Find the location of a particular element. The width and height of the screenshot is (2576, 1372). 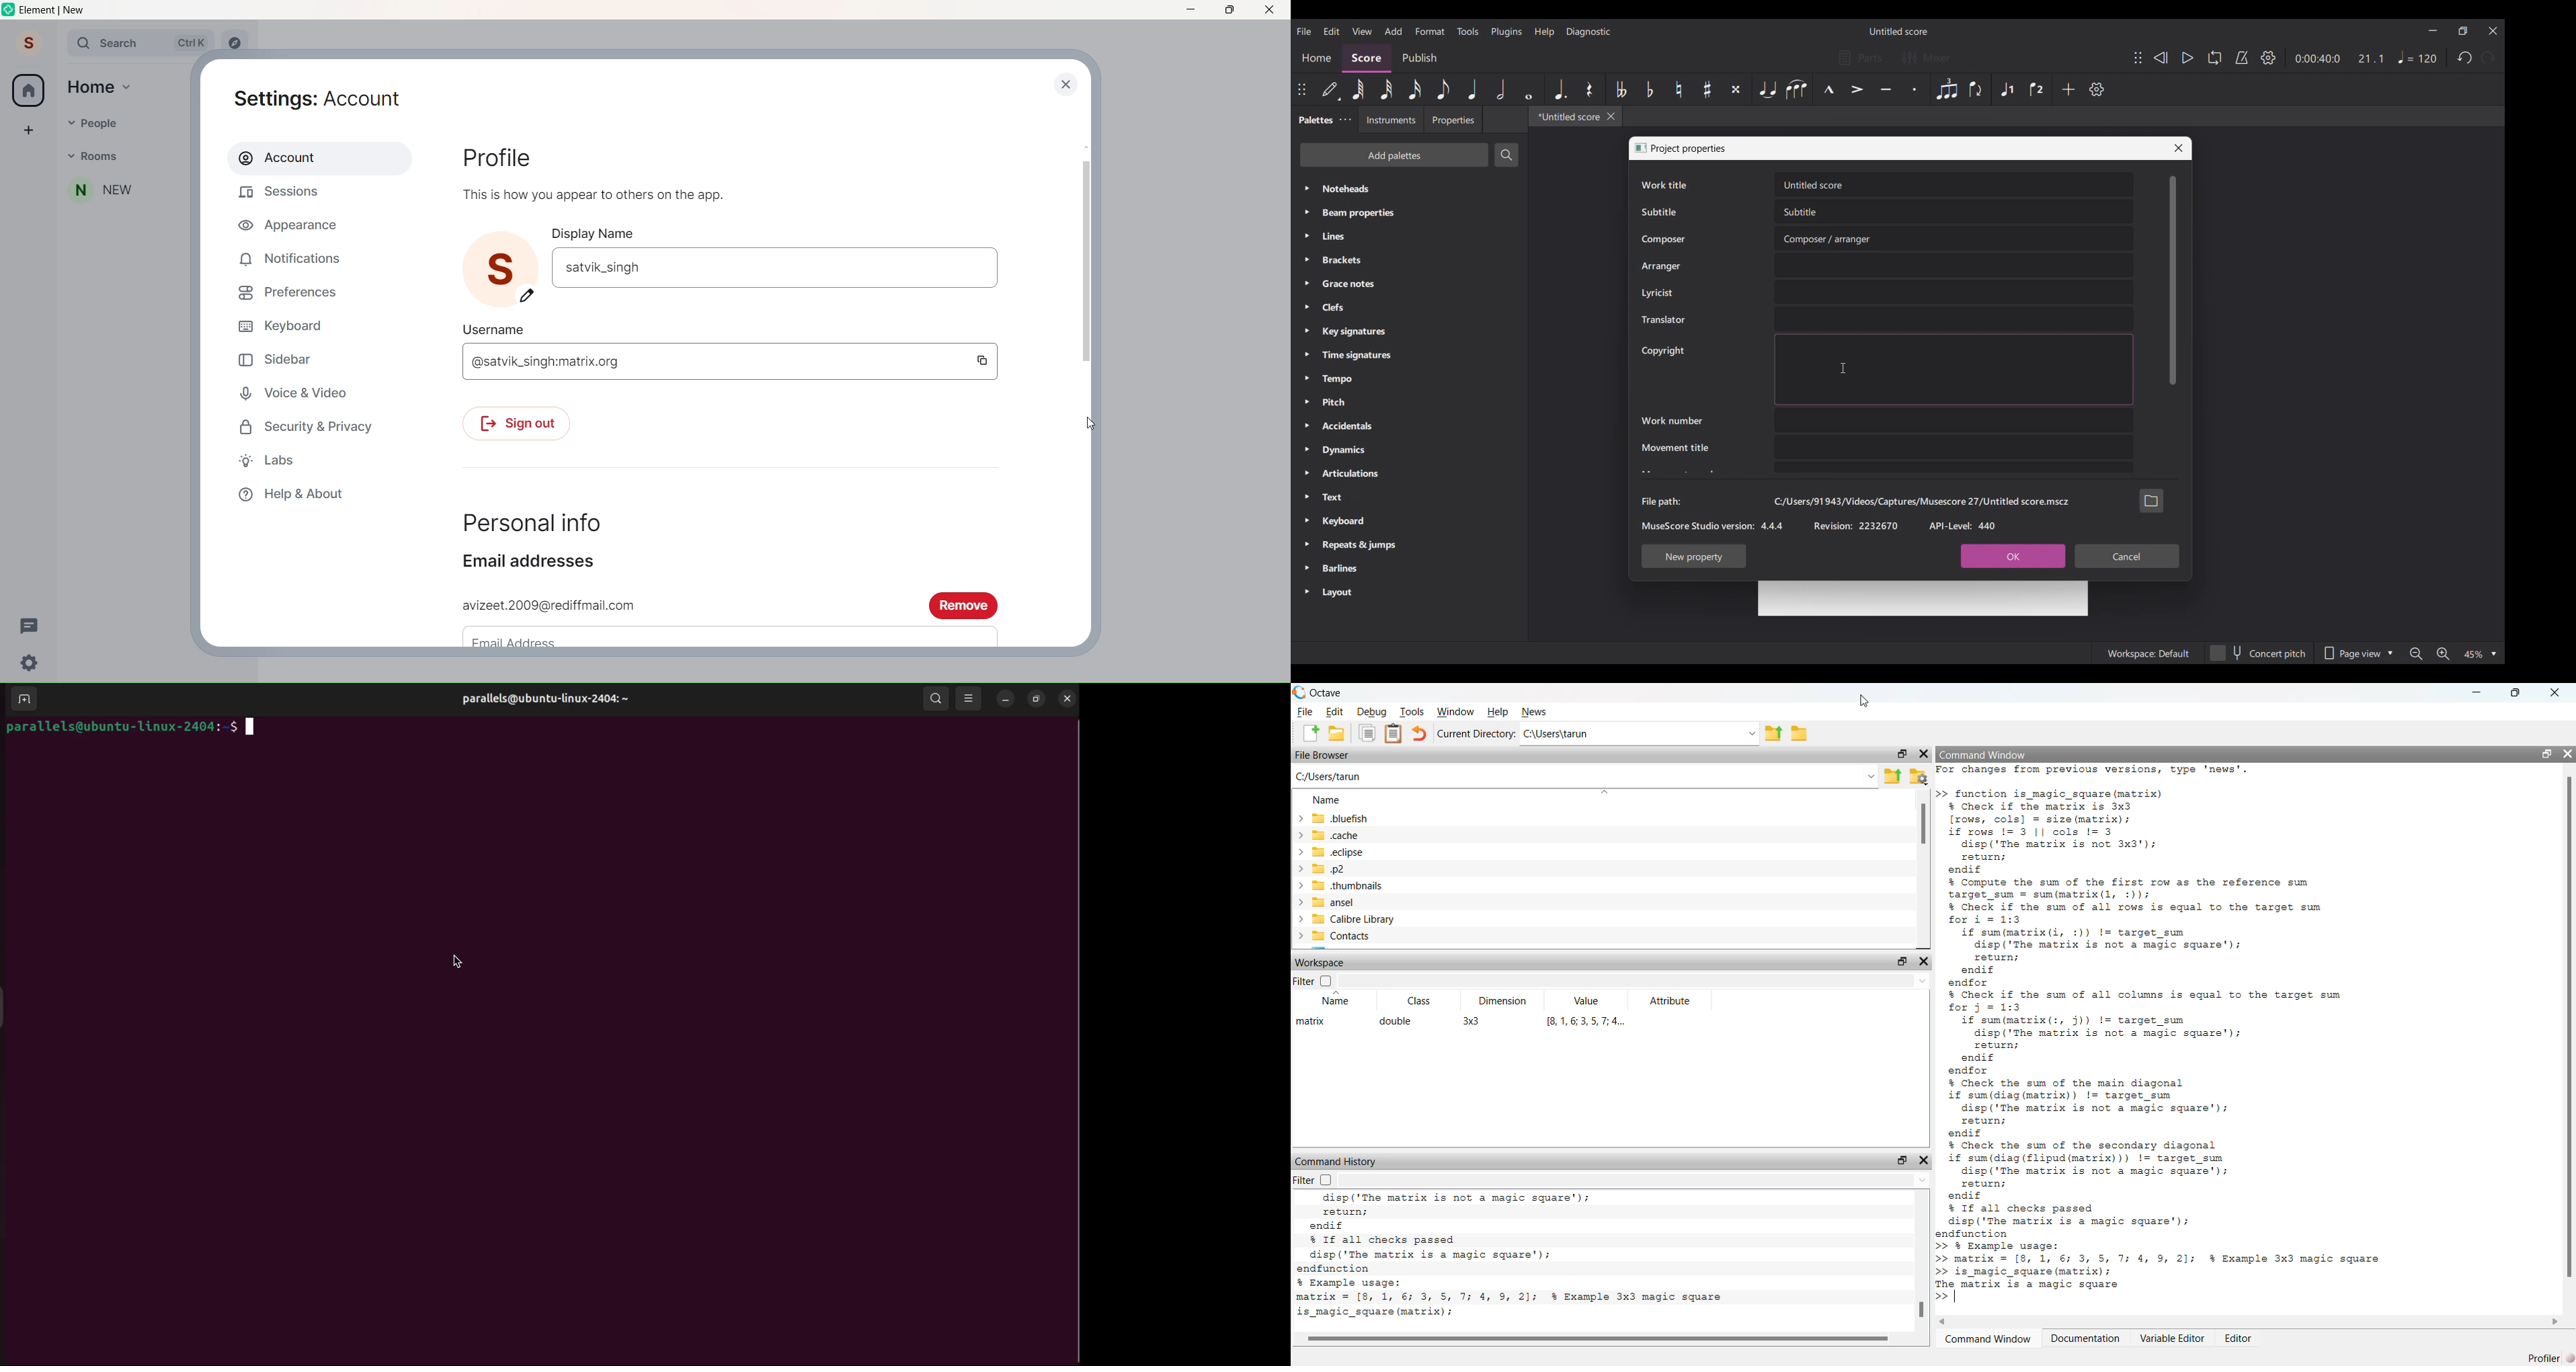

Home dropdown is located at coordinates (128, 85).